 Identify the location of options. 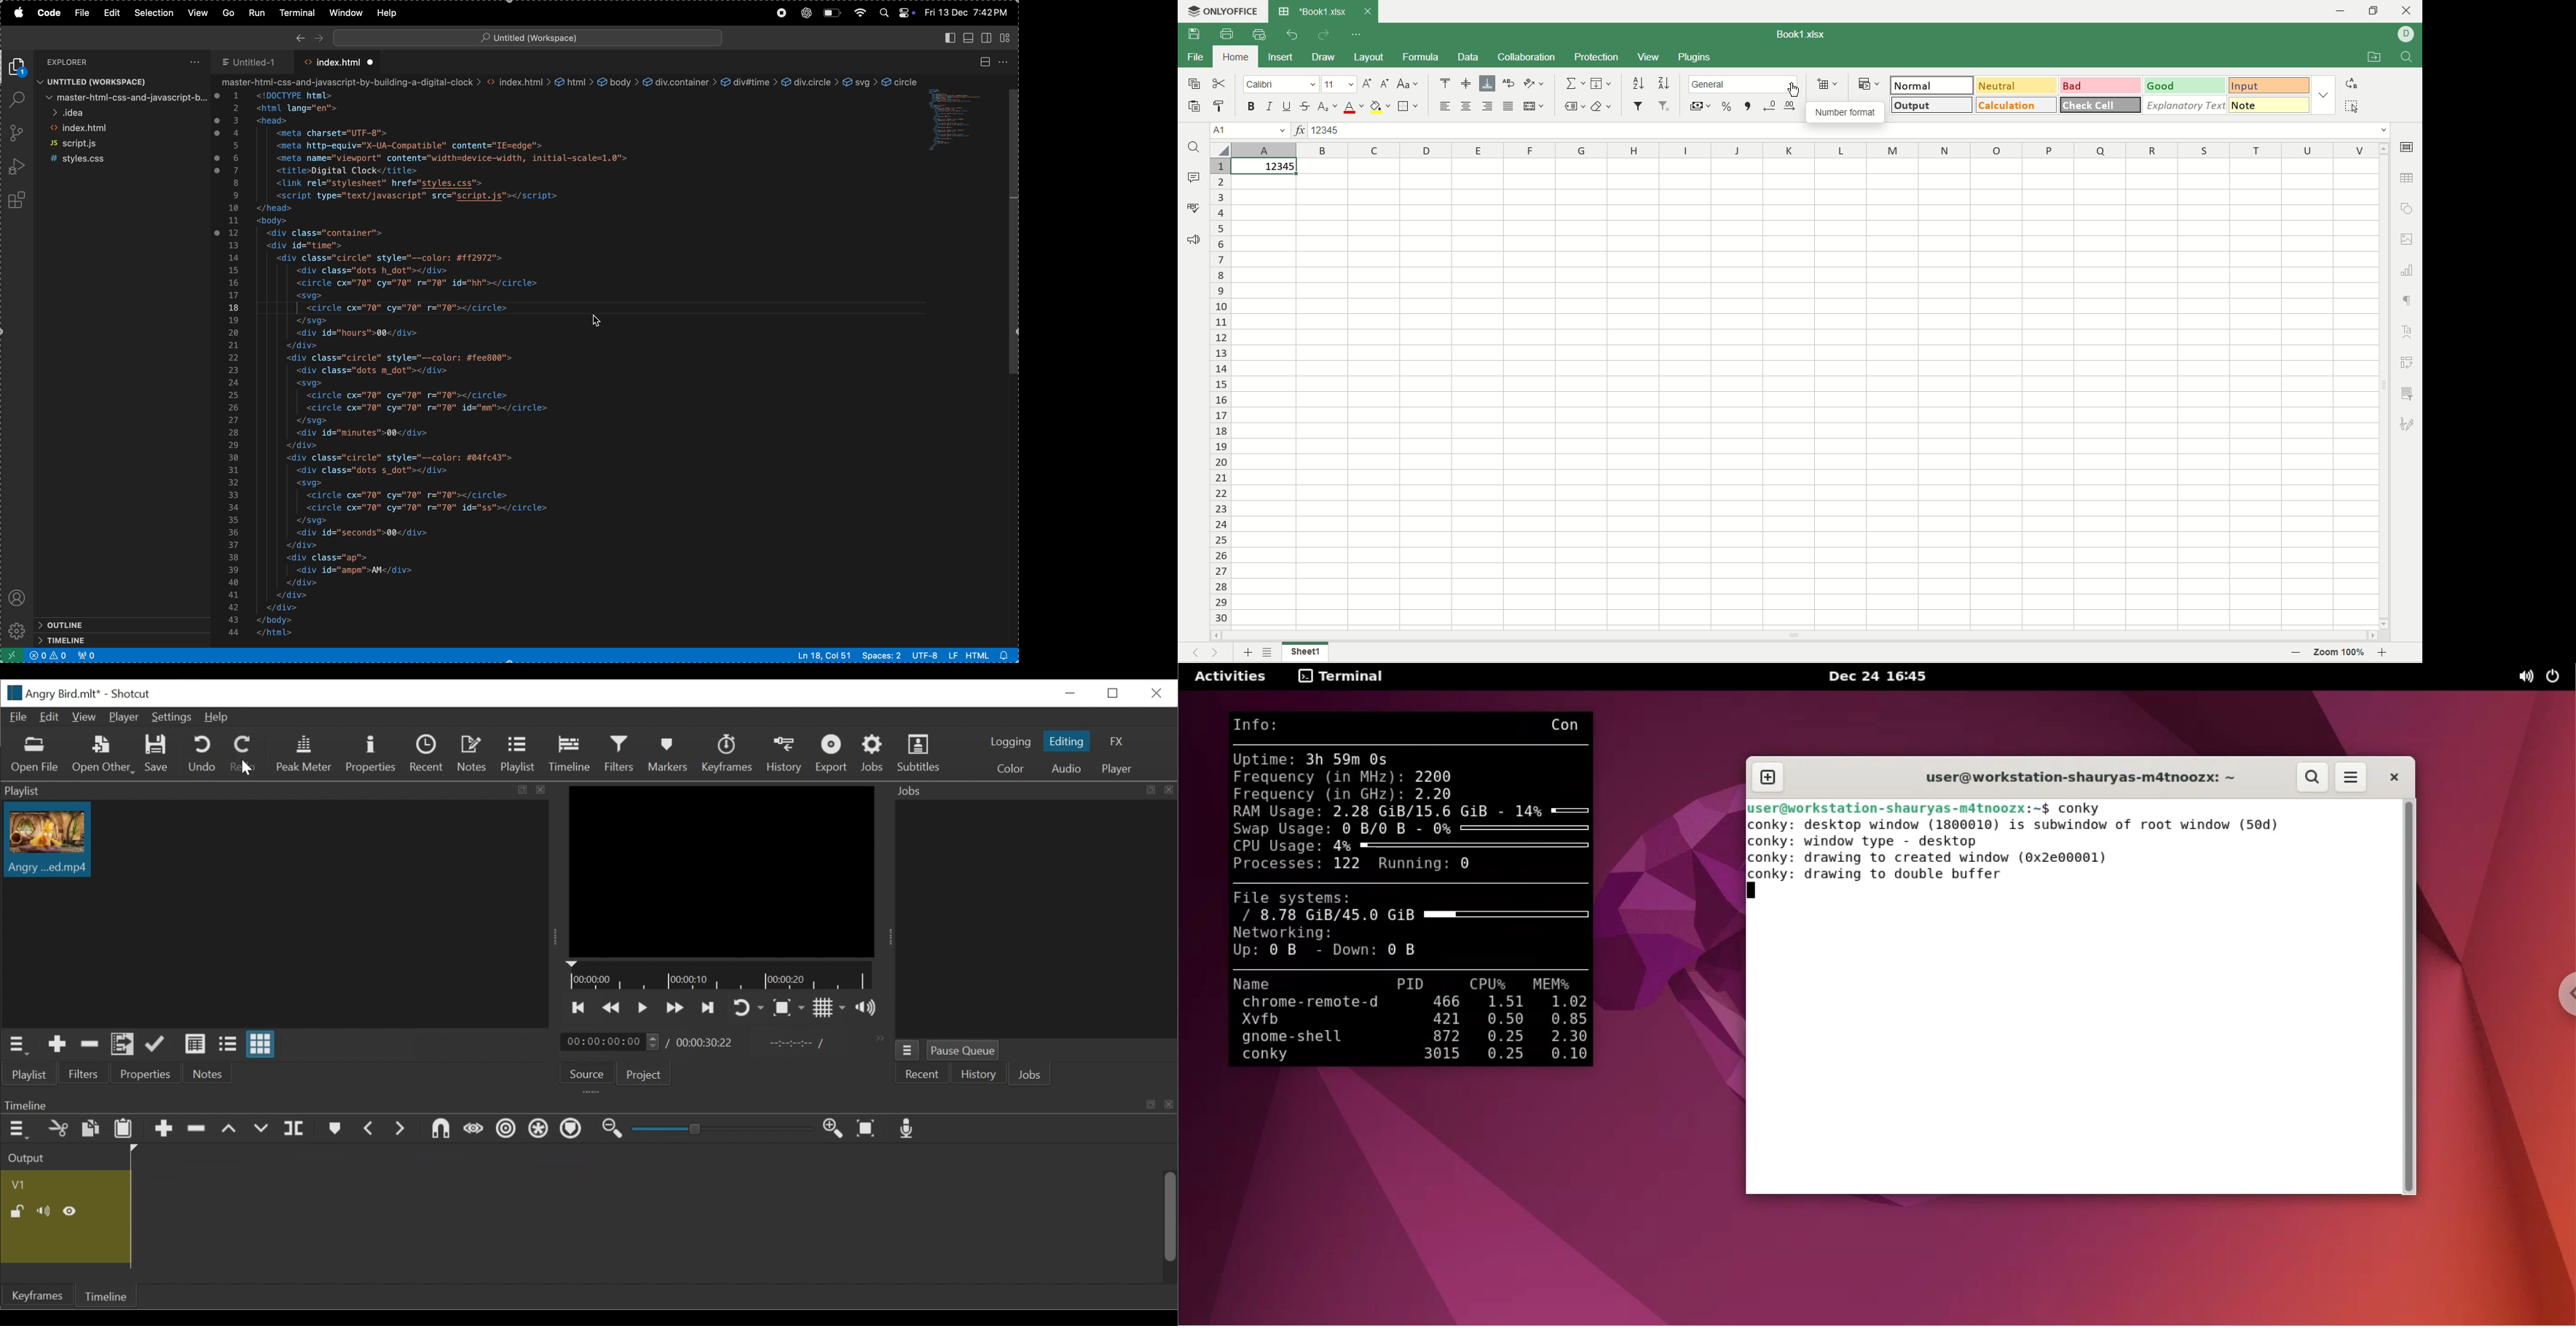
(193, 61).